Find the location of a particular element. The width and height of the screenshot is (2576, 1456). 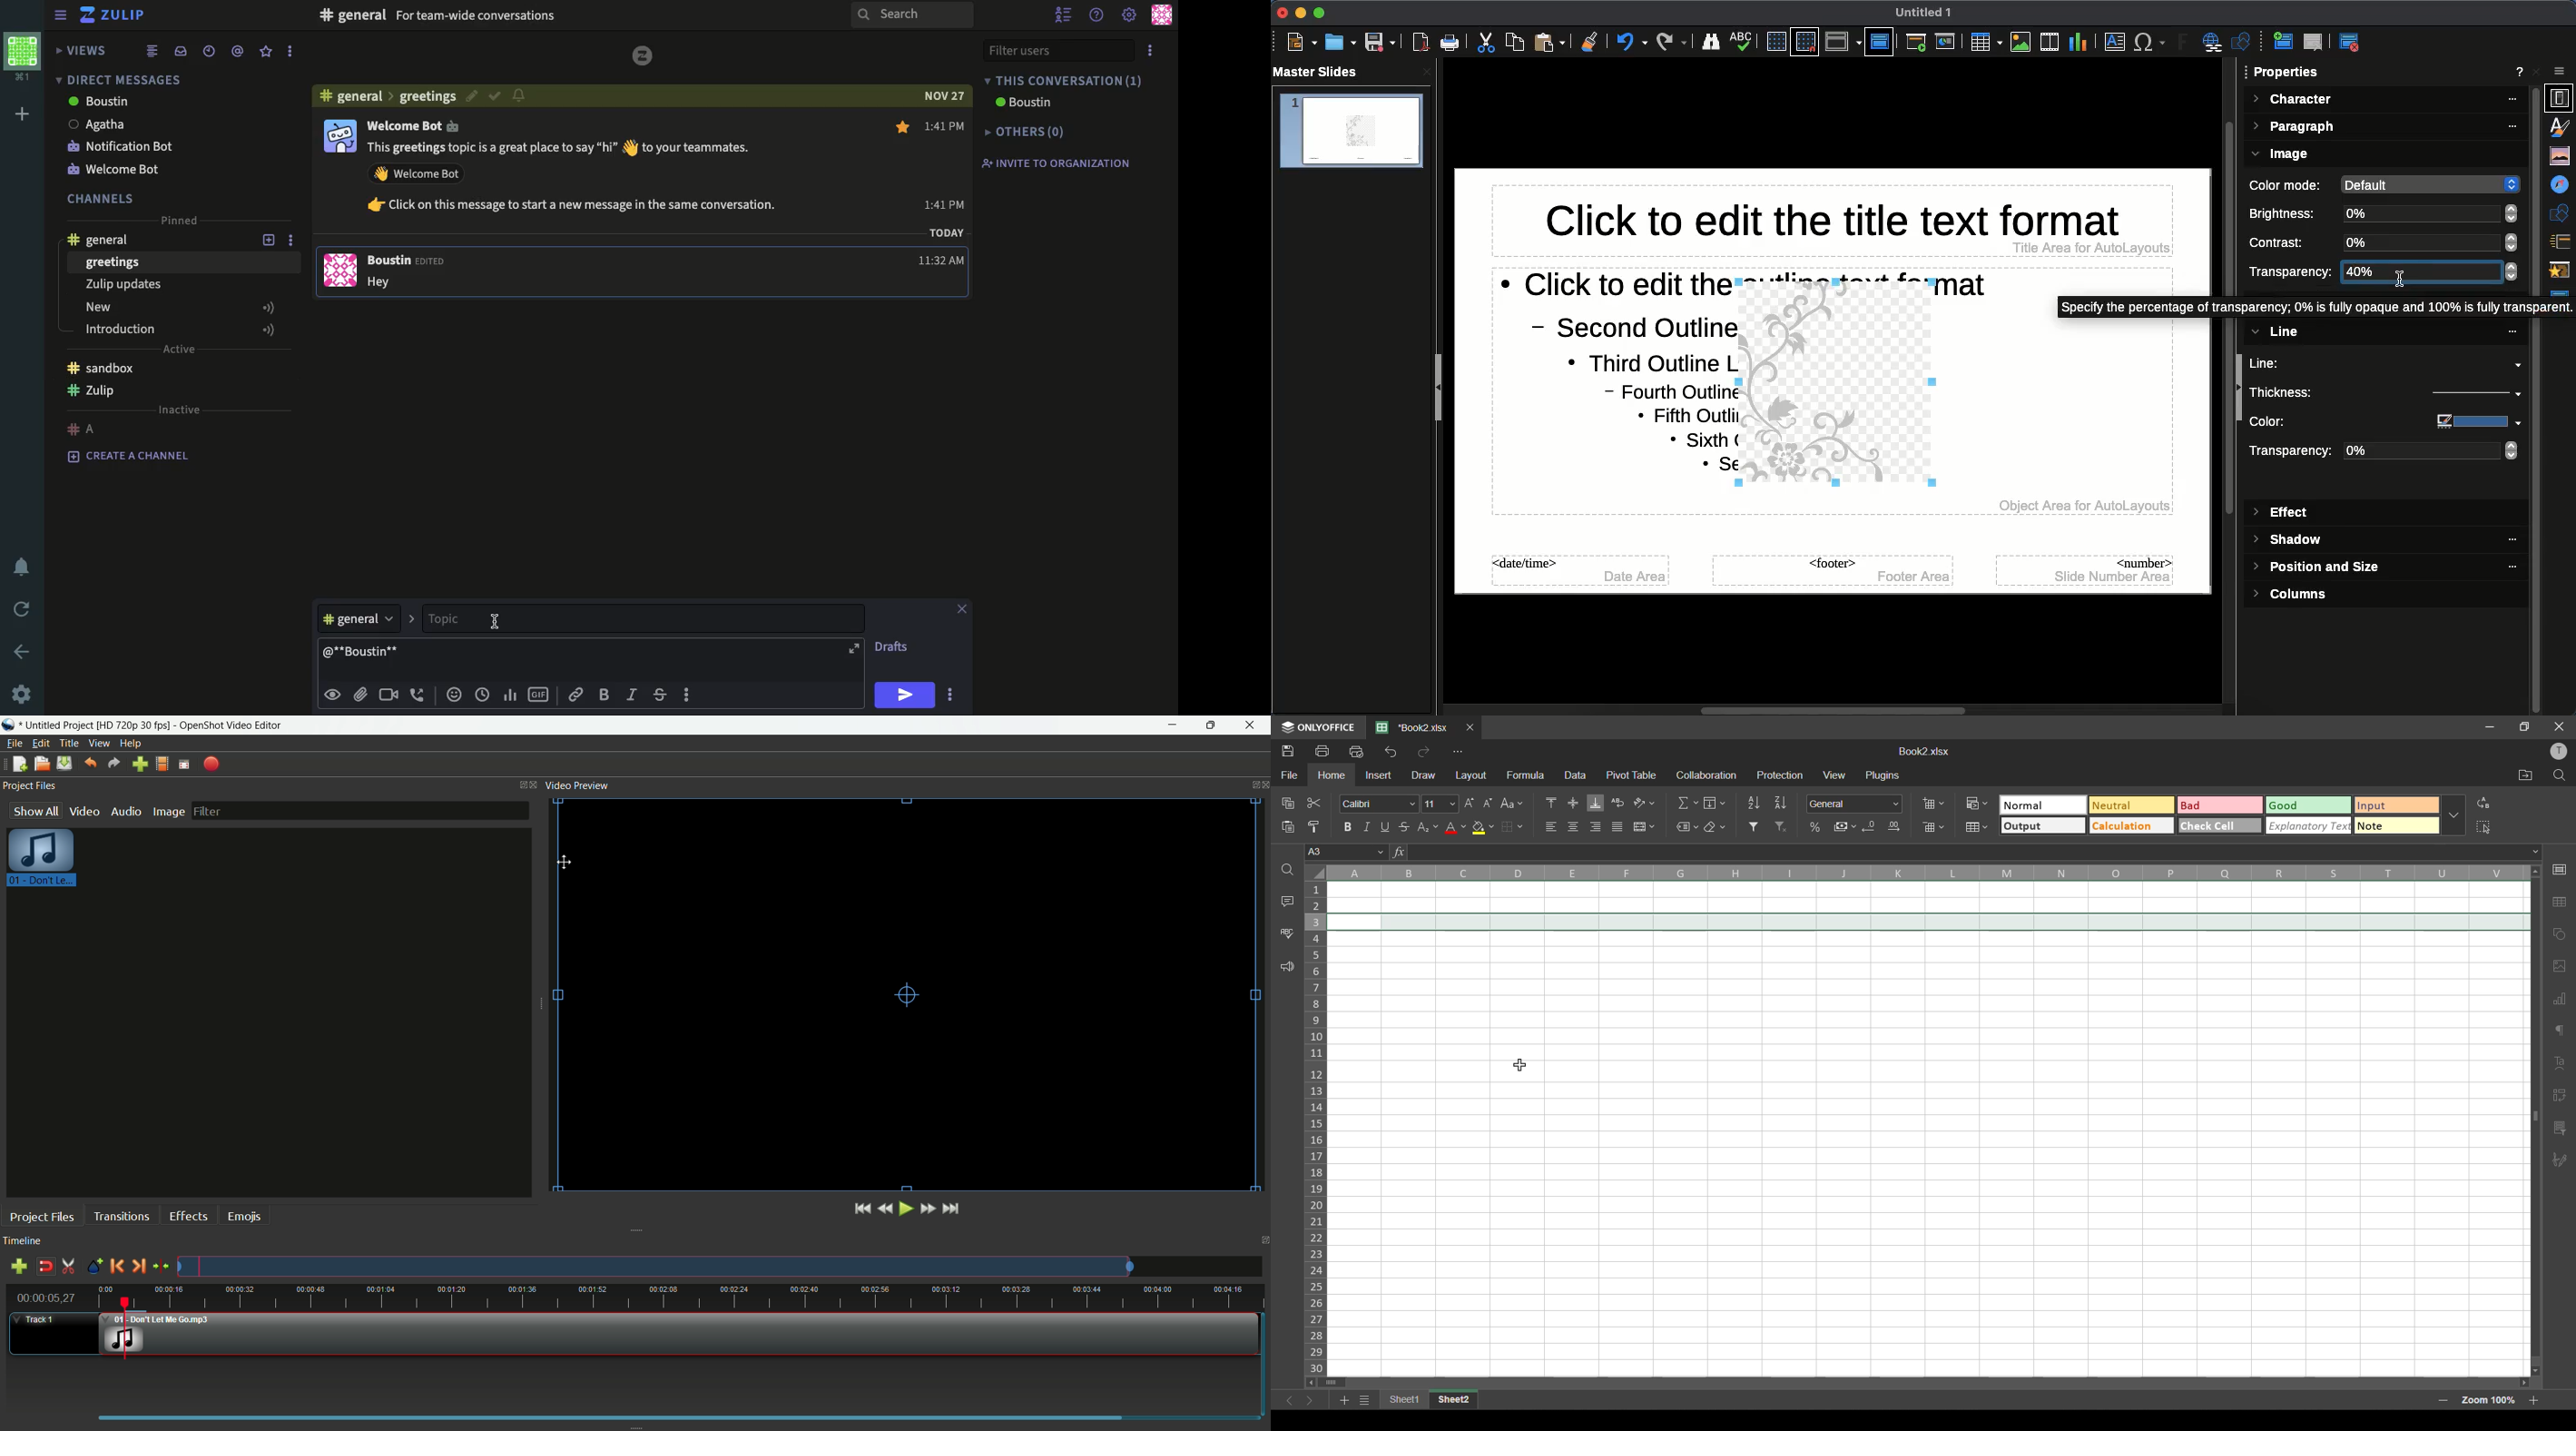

recent conversations is located at coordinates (210, 52).